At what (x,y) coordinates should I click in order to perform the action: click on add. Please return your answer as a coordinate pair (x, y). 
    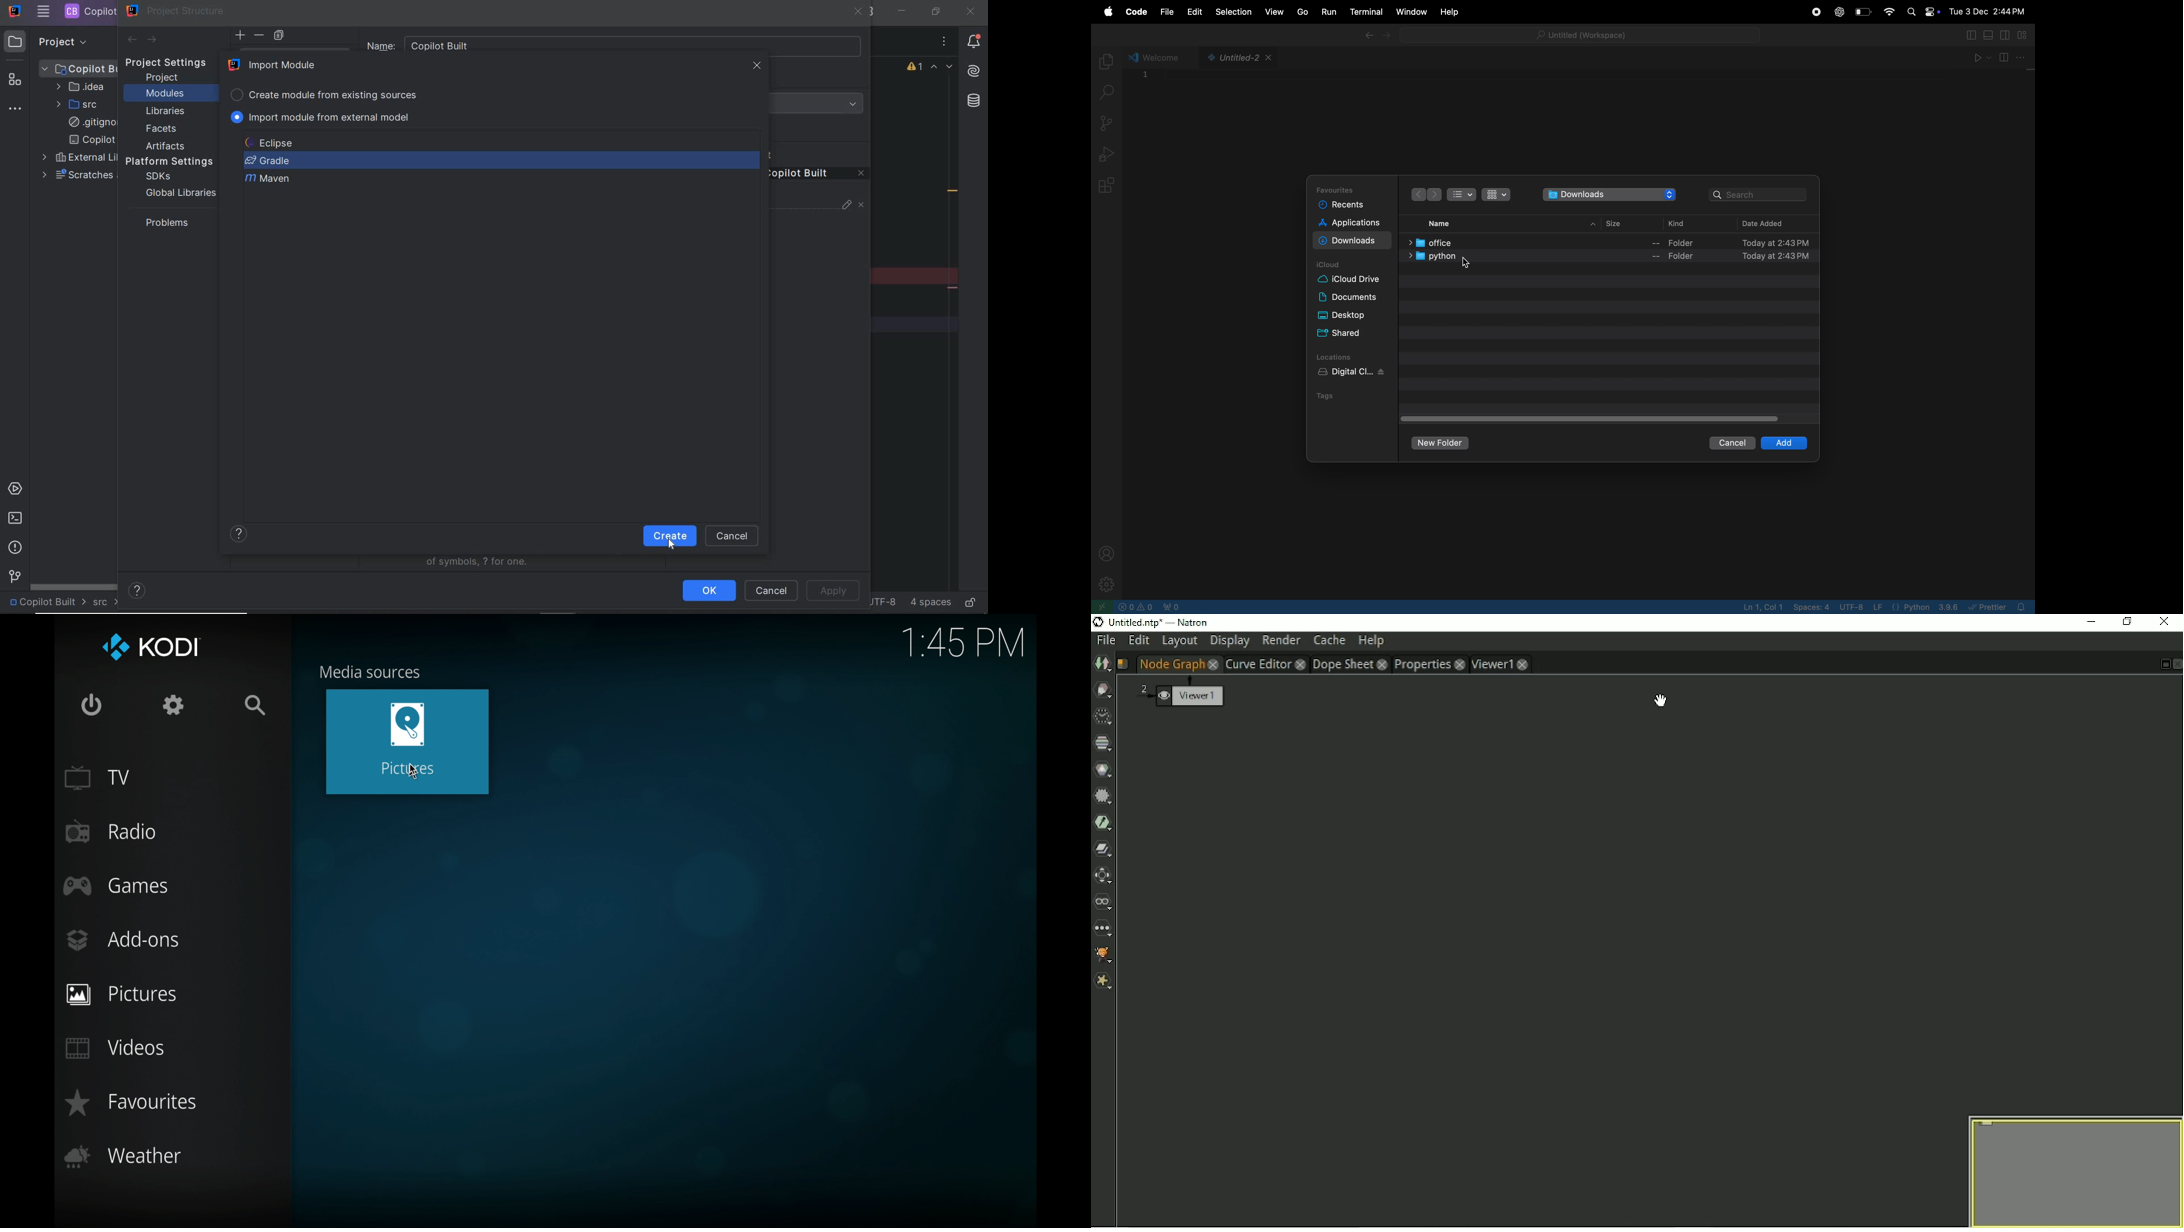
    Looking at the image, I should click on (1784, 443).